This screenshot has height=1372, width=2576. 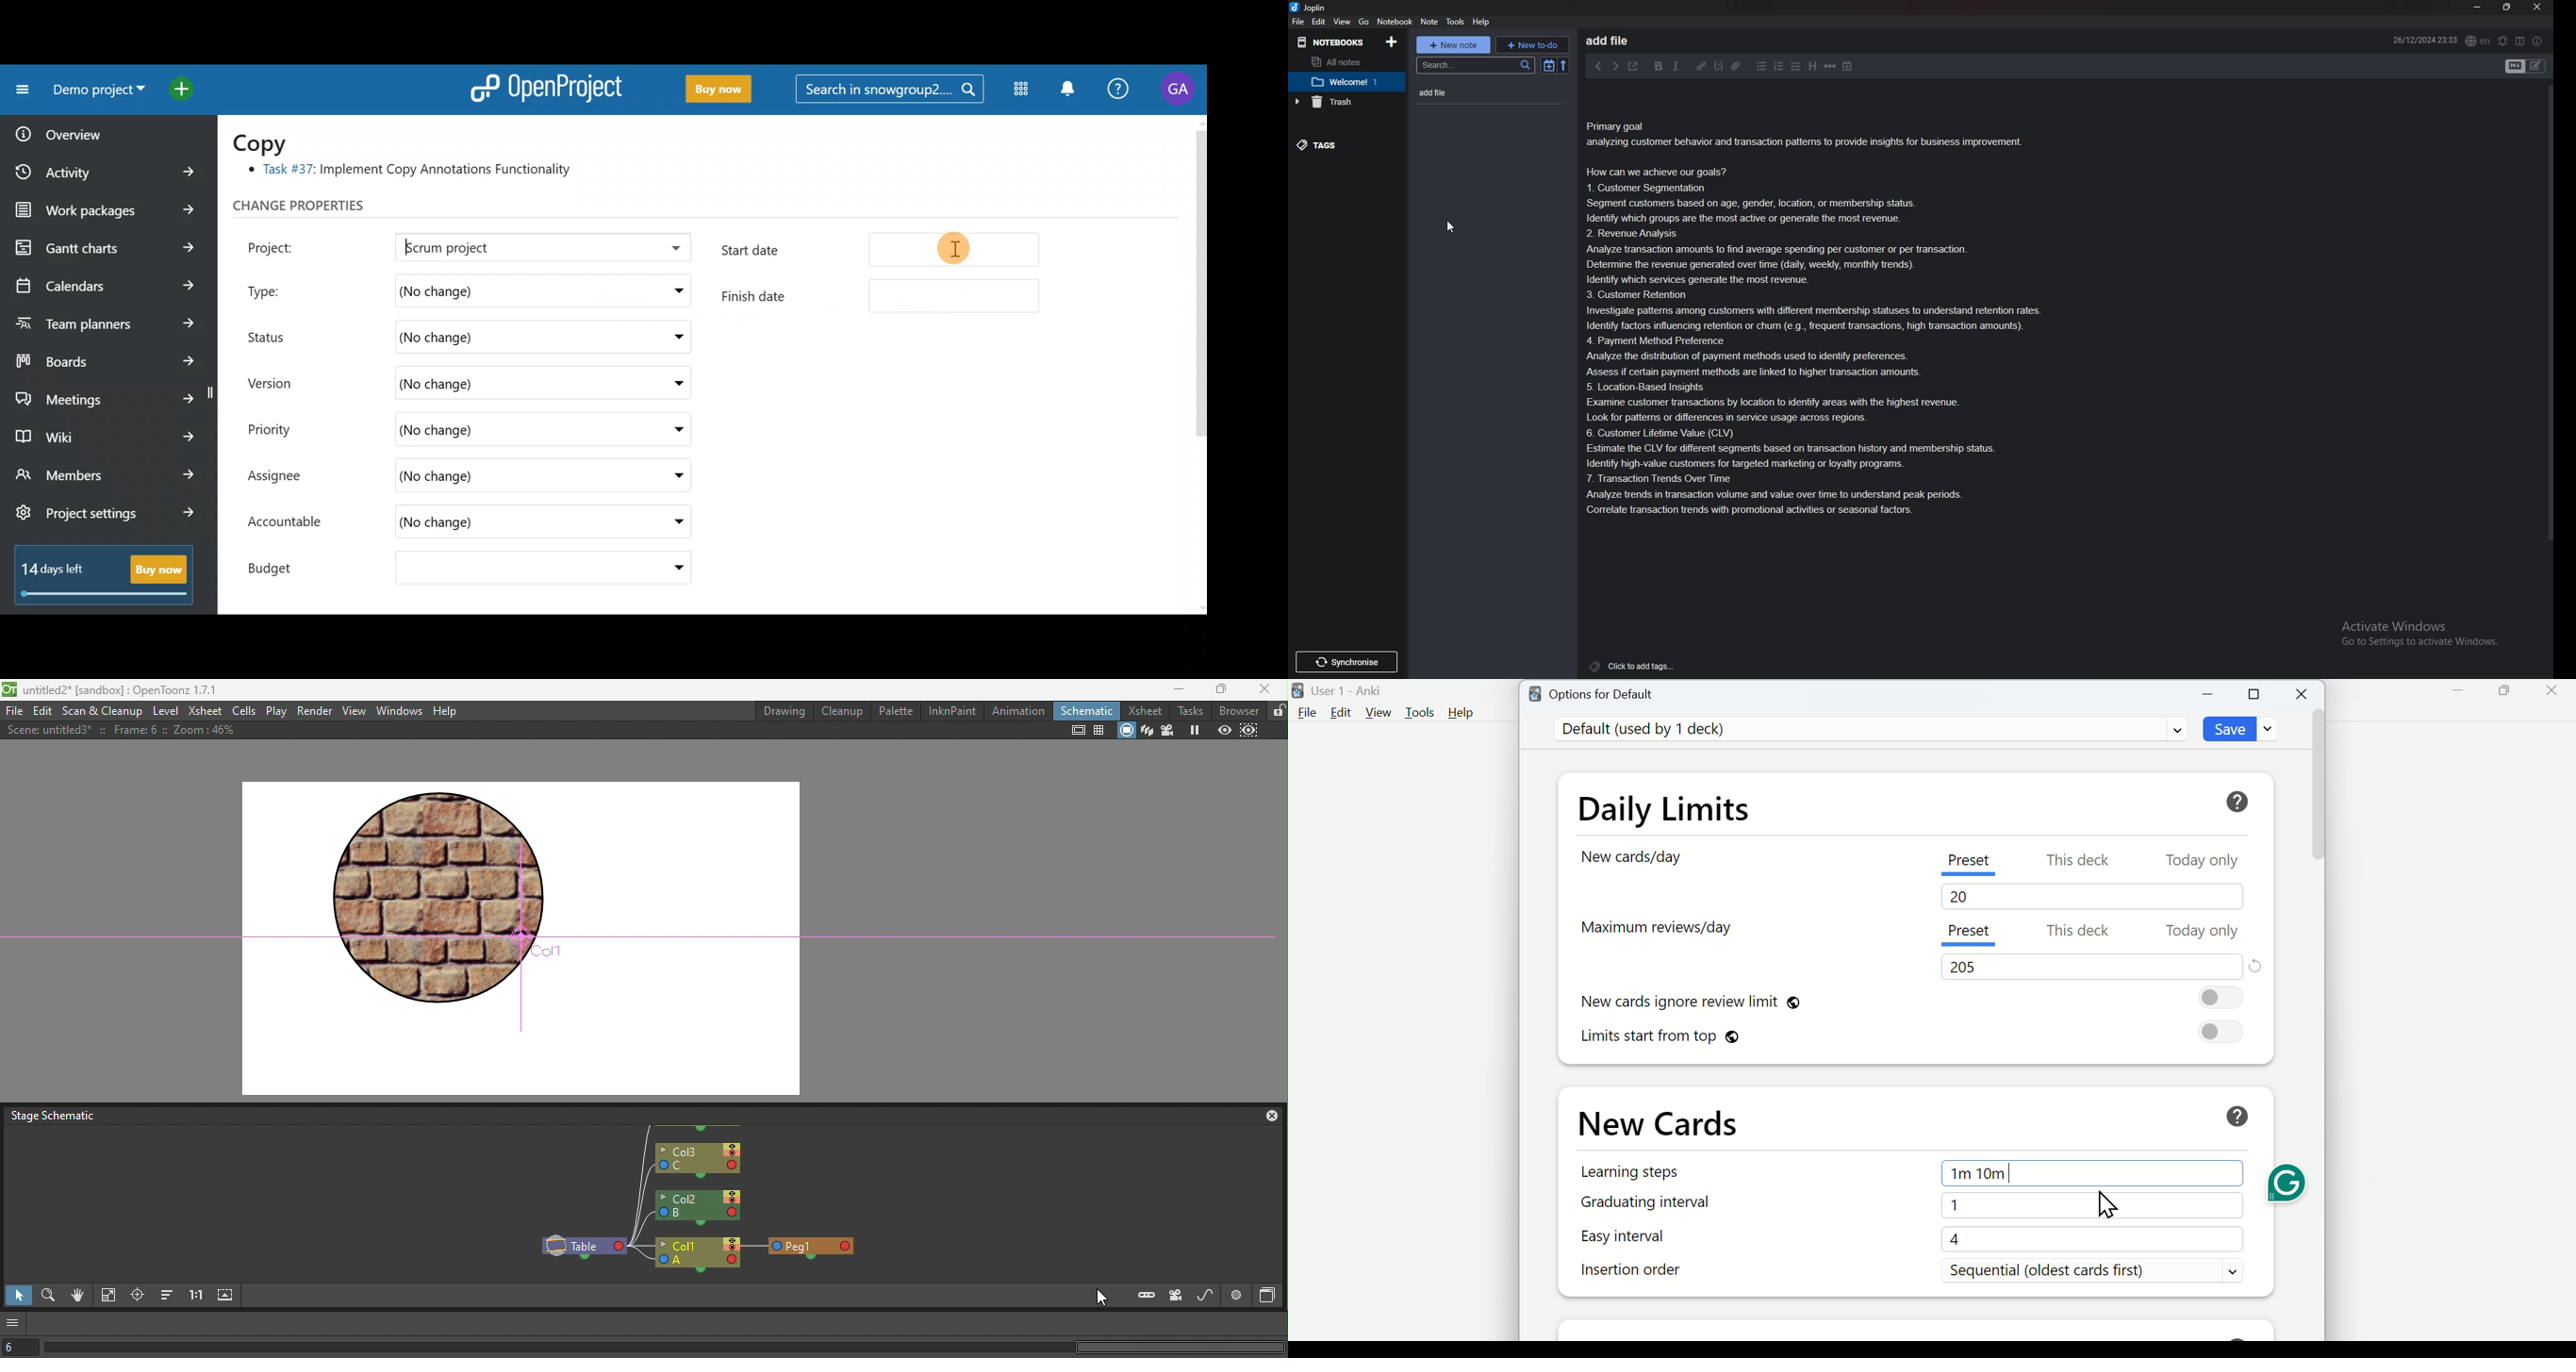 I want to click on Help, so click(x=1119, y=91).